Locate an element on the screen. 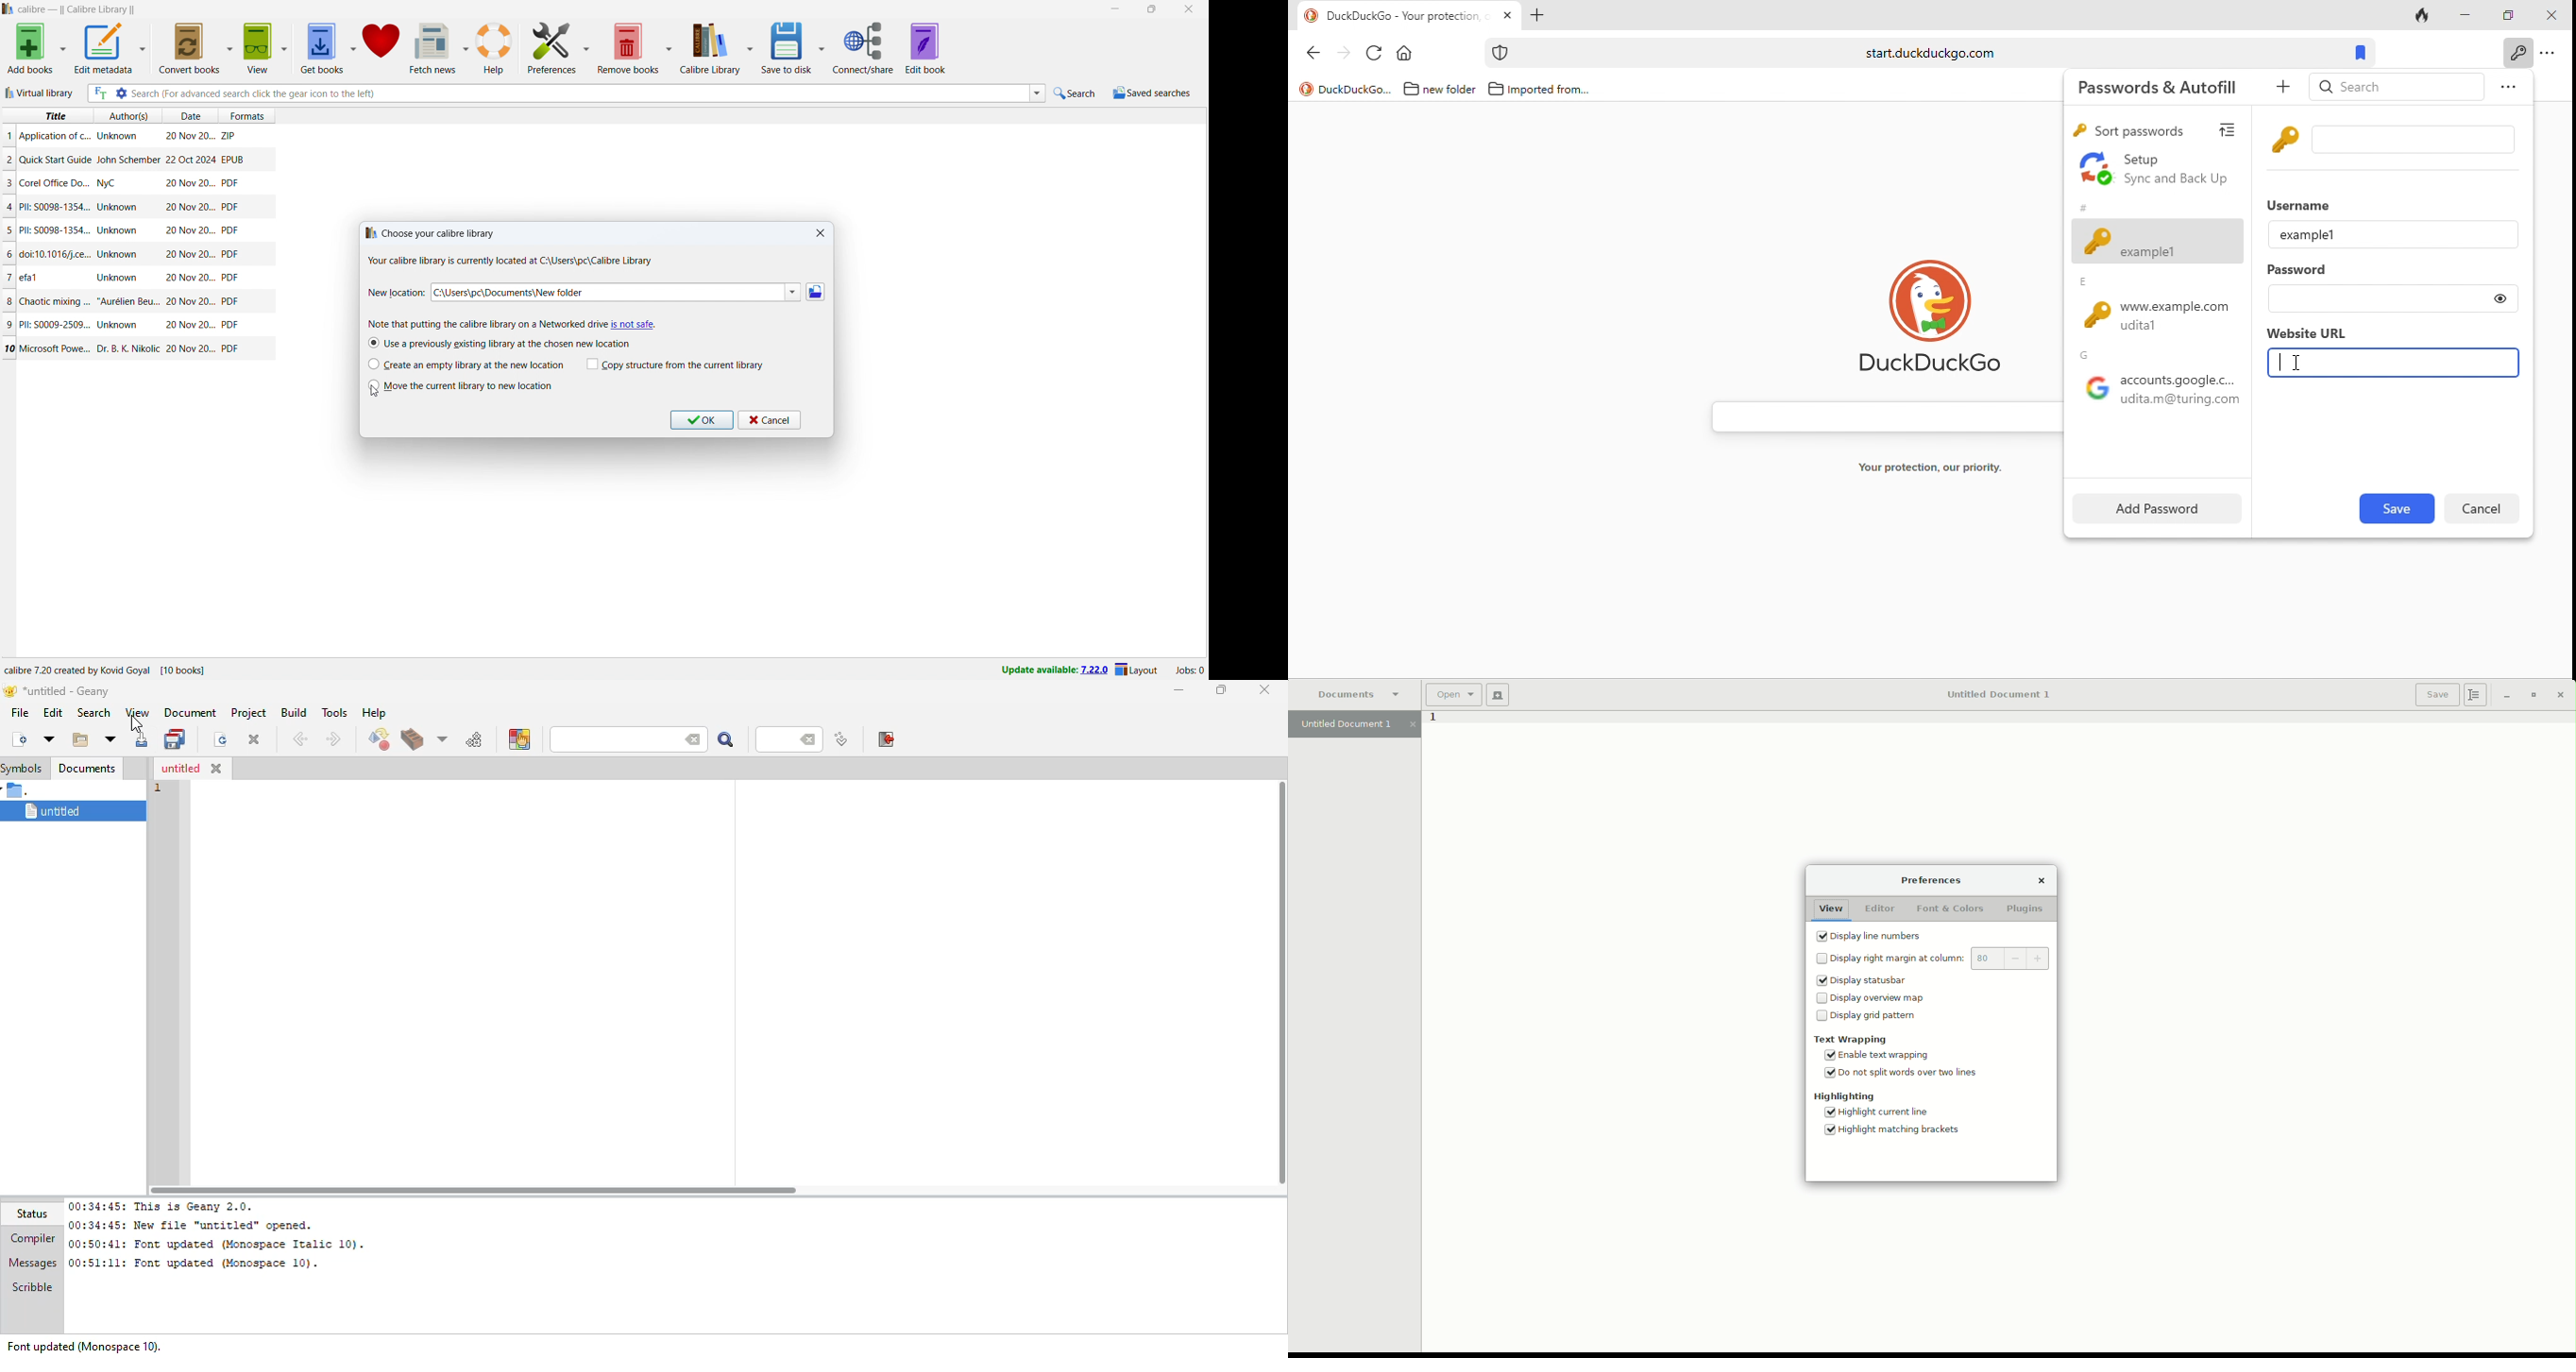 The image size is (2576, 1372). Author is located at coordinates (116, 137).